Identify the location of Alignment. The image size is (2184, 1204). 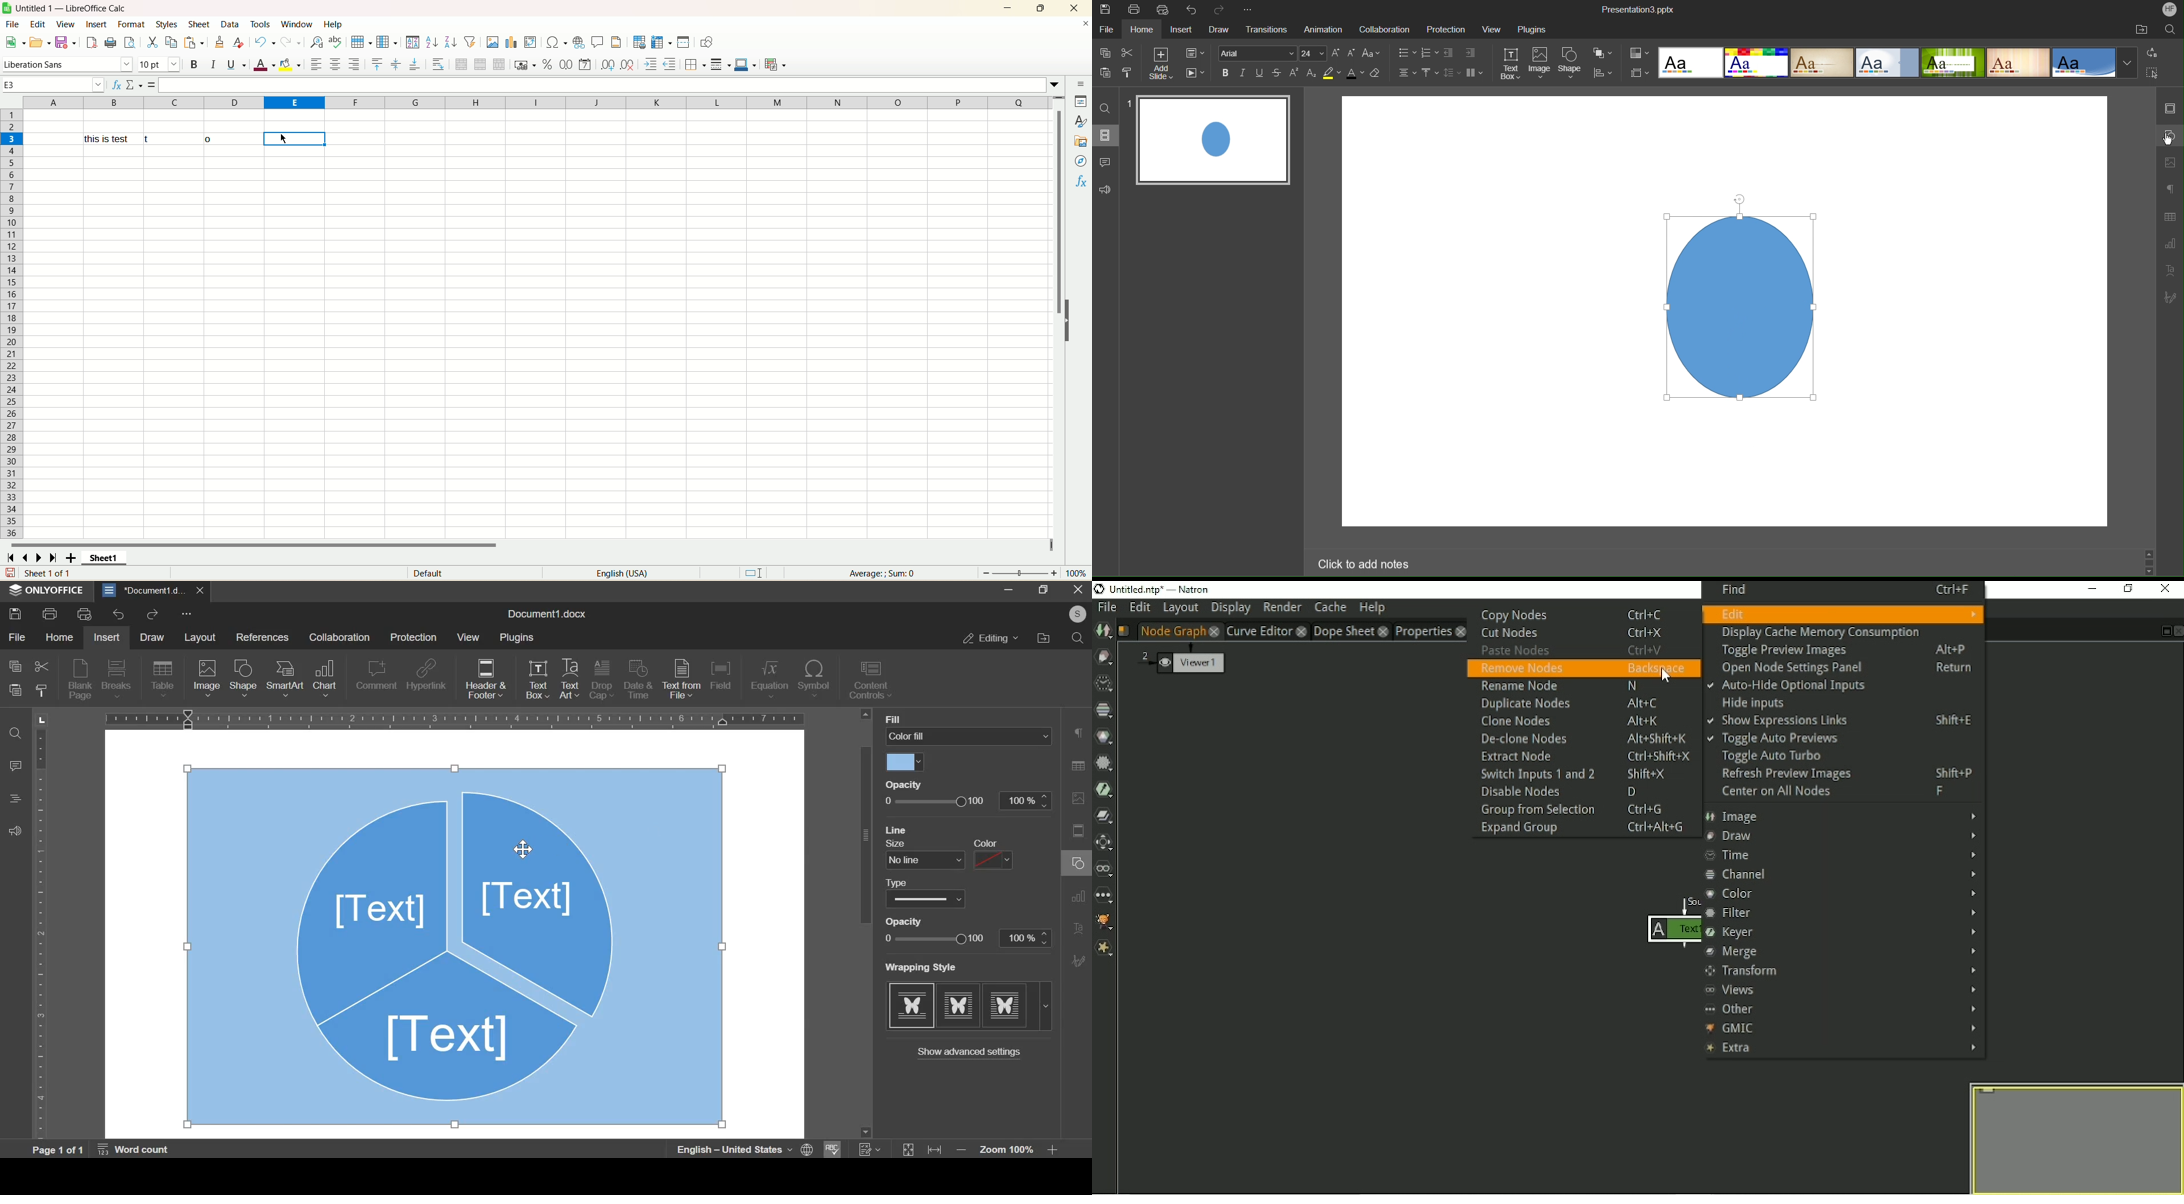
(1405, 74).